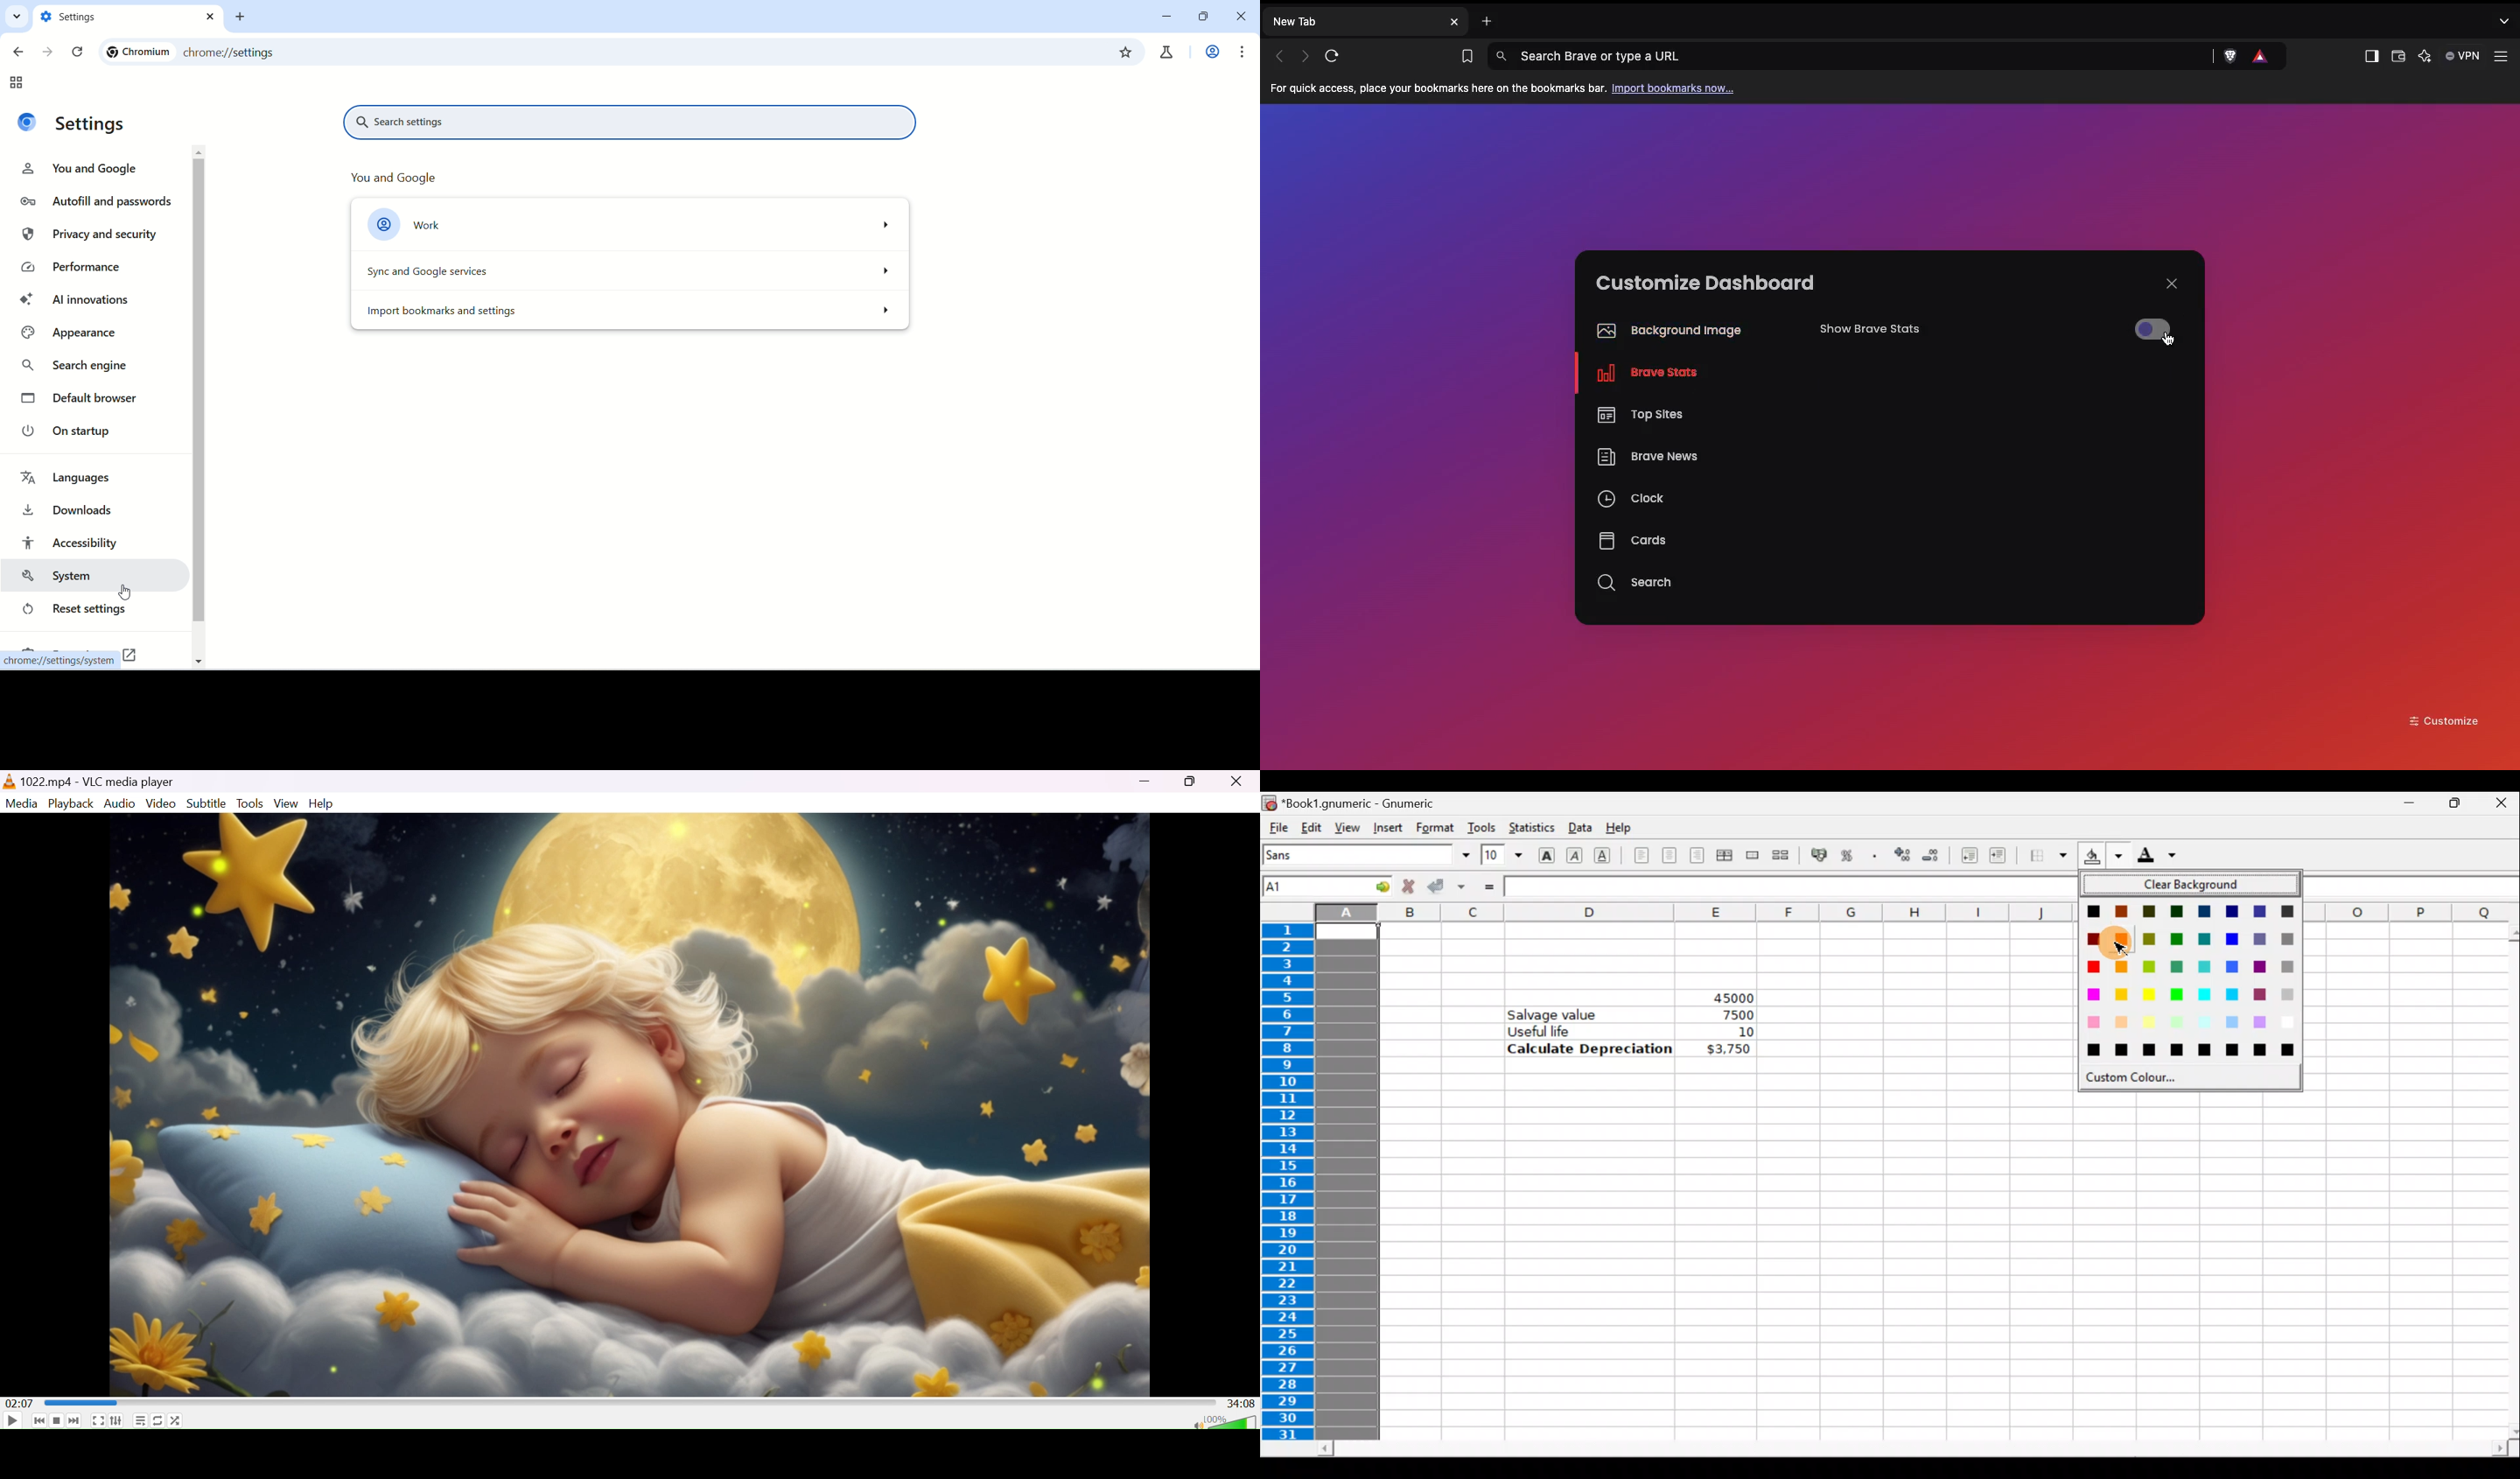 This screenshot has width=2520, height=1484. Describe the element at coordinates (2145, 1077) in the screenshot. I see `Custom color` at that location.